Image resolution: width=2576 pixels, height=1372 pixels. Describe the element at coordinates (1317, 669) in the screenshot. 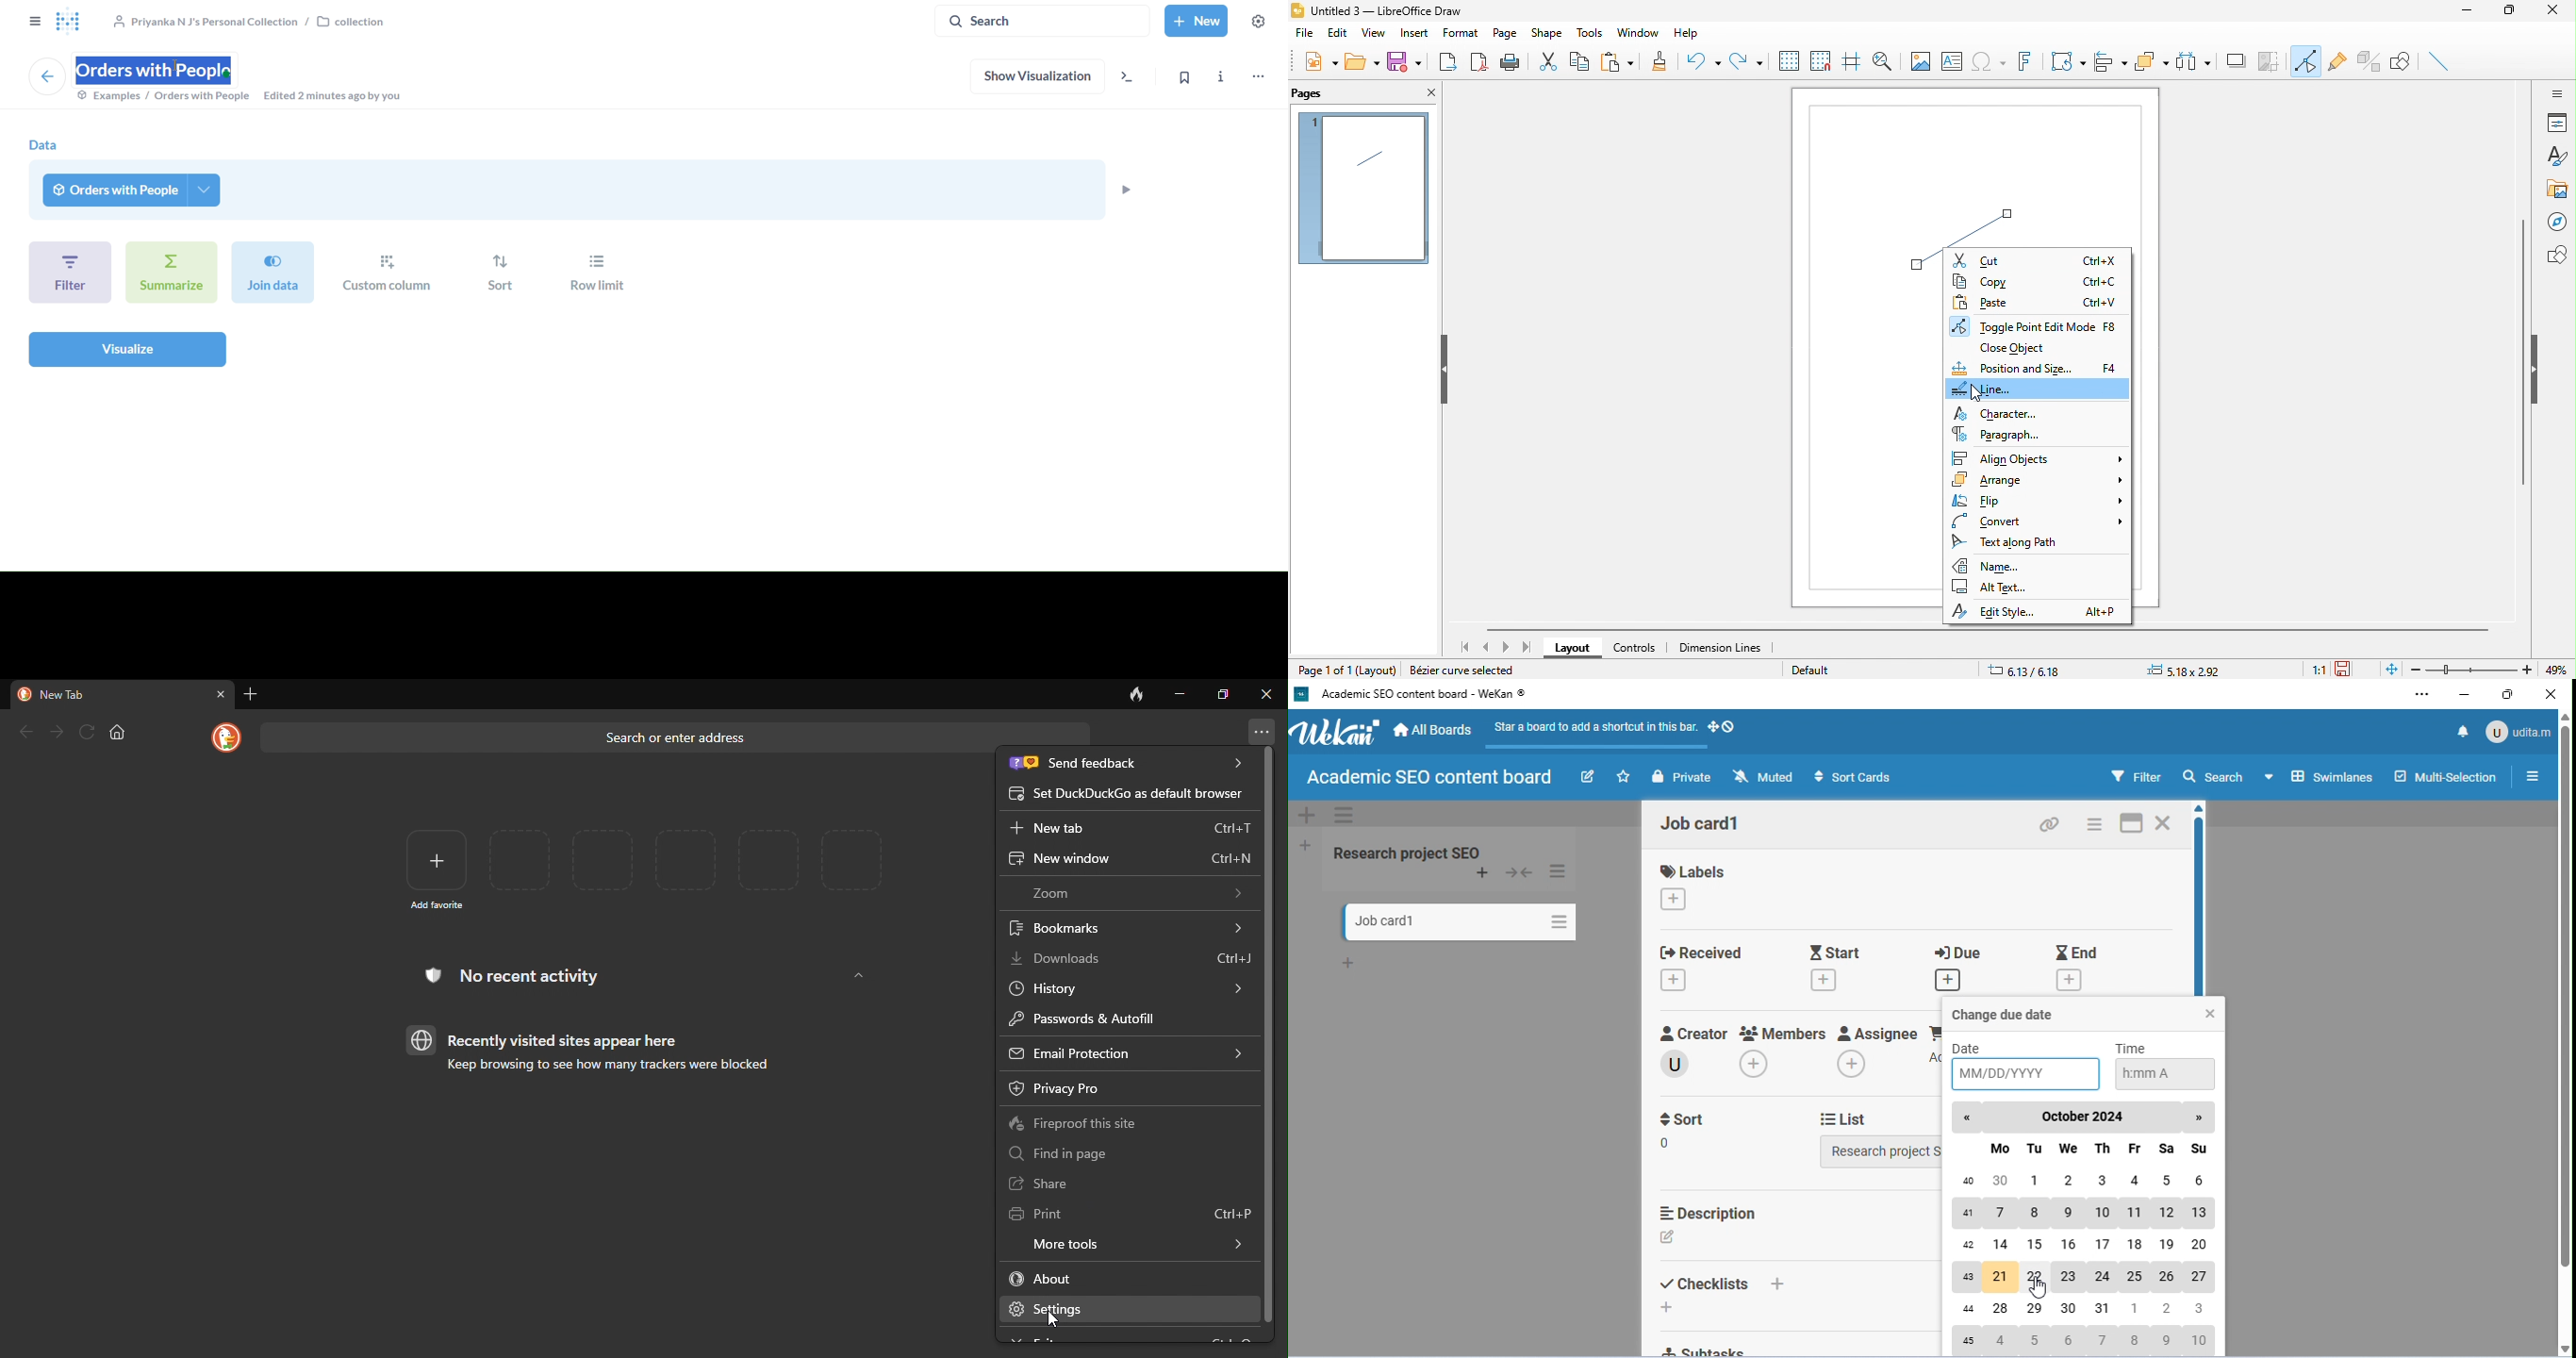

I see `page 1 of 1` at that location.